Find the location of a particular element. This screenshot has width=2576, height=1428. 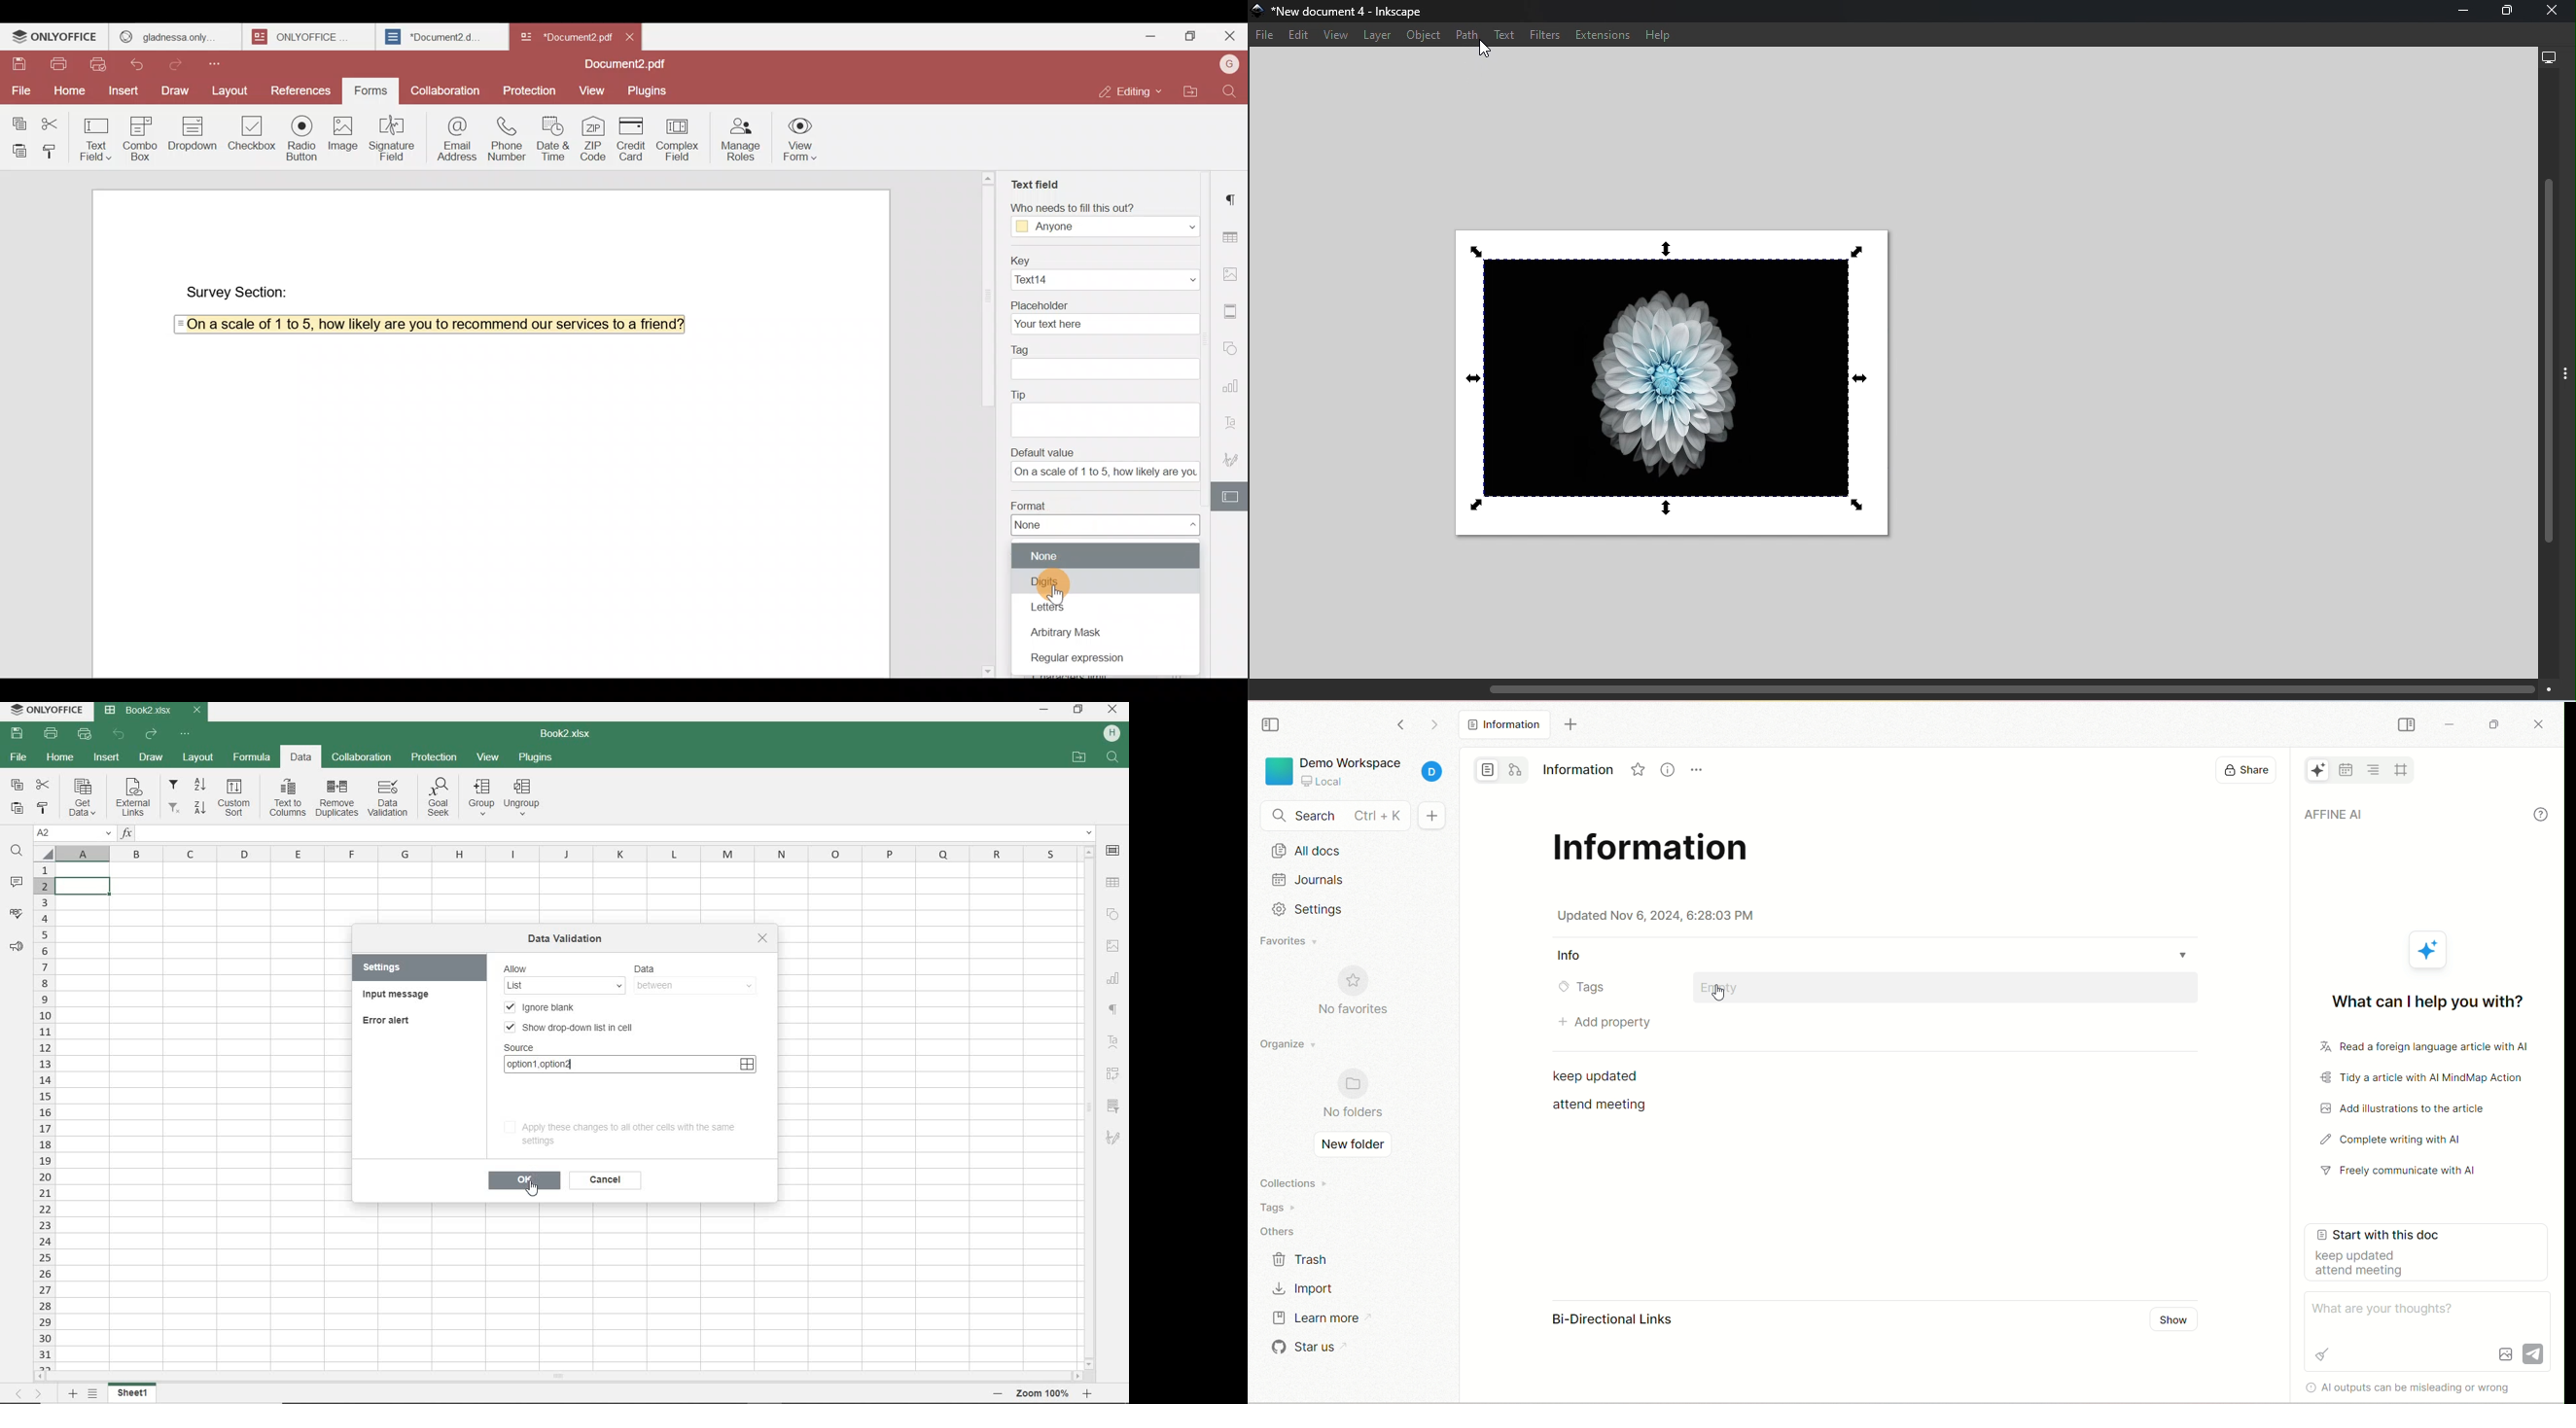

COPY is located at coordinates (16, 786).